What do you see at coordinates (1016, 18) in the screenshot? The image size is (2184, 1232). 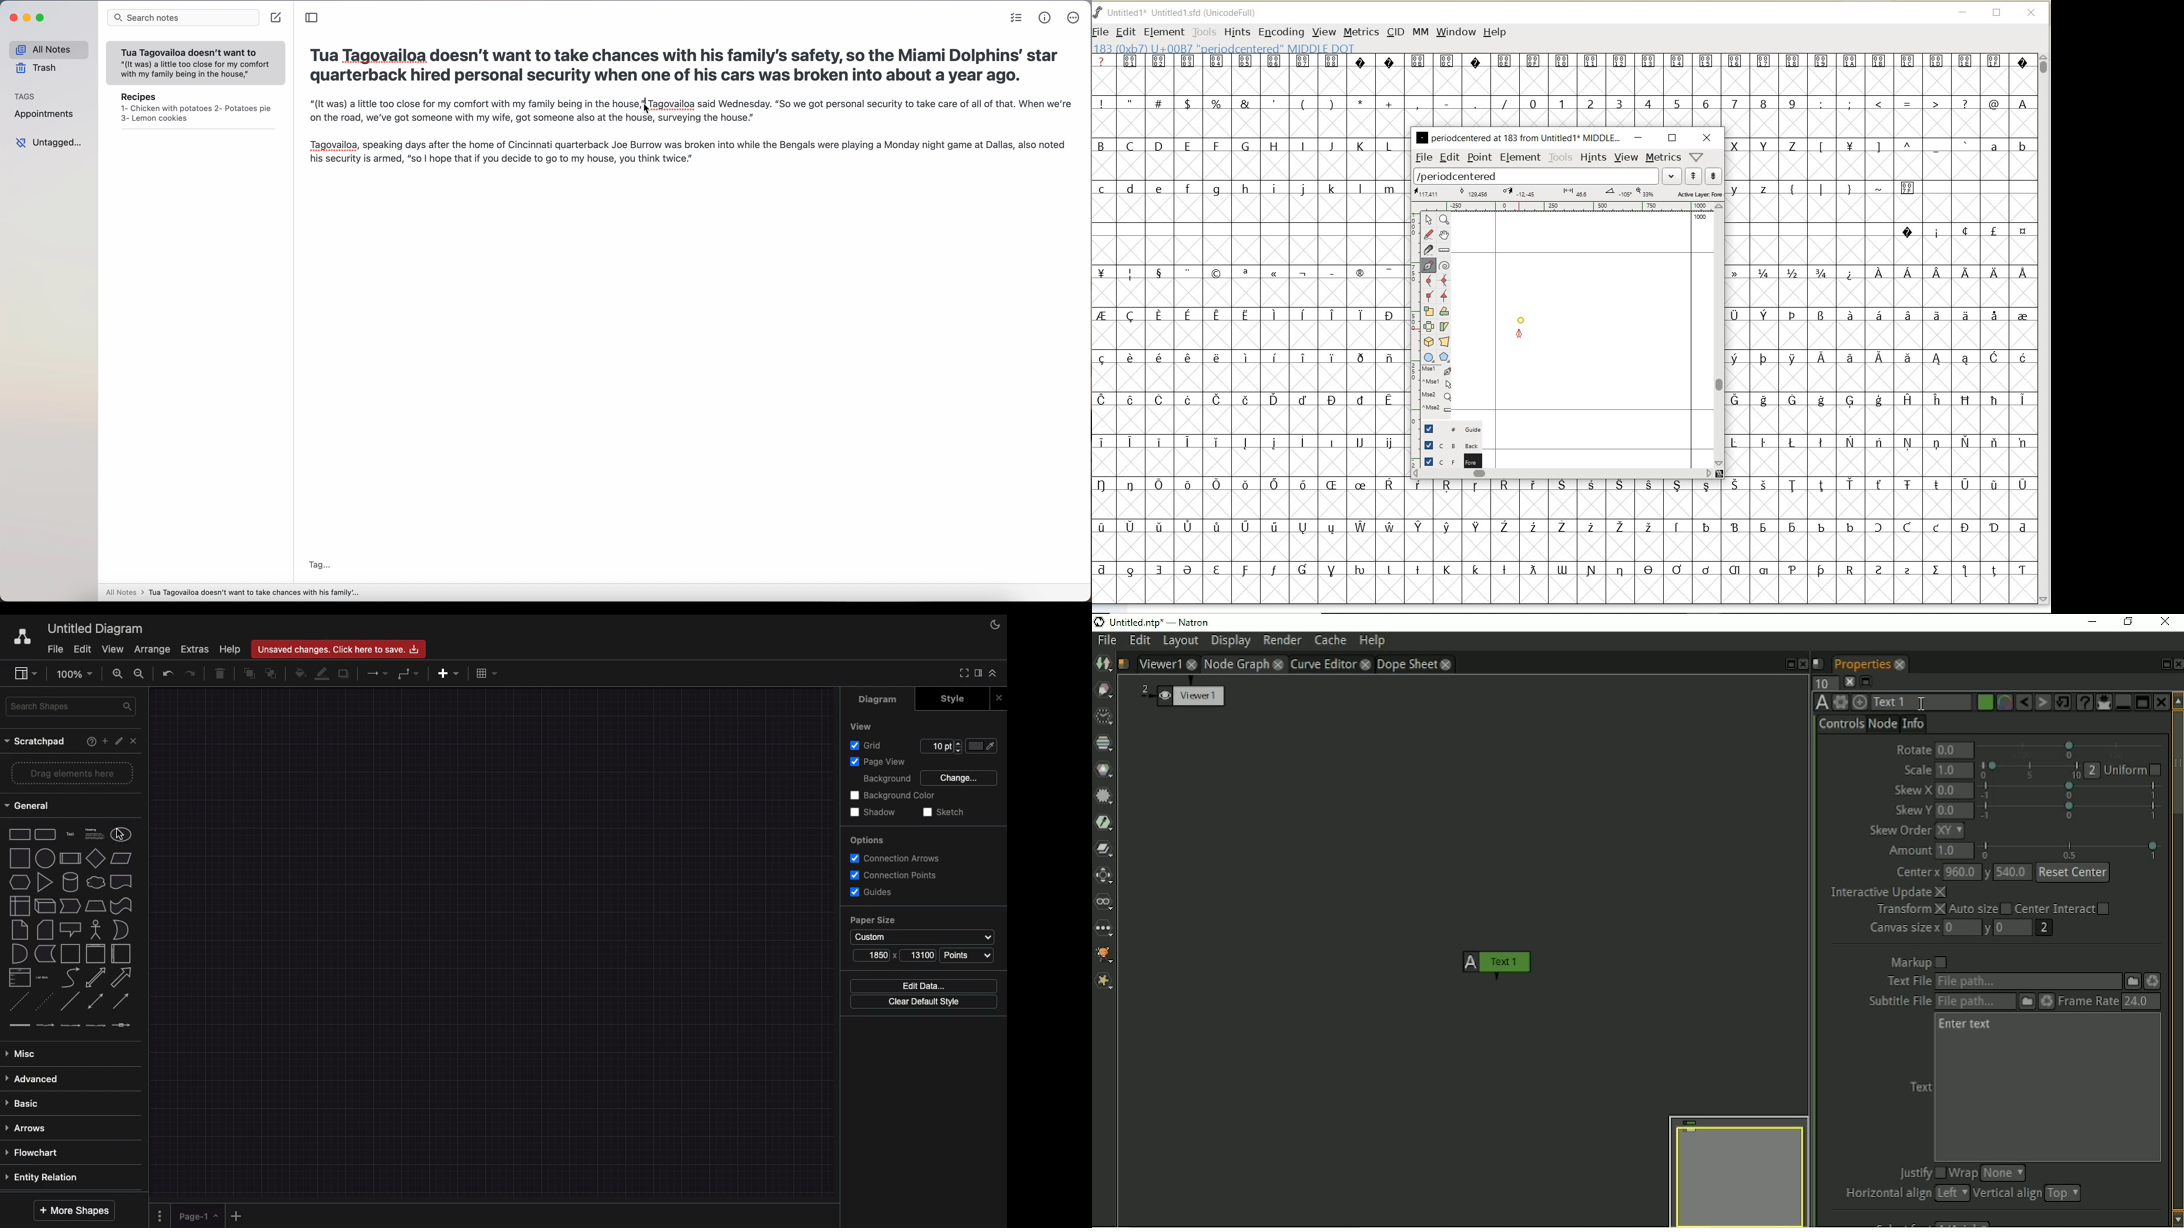 I see `check list` at bounding box center [1016, 18].